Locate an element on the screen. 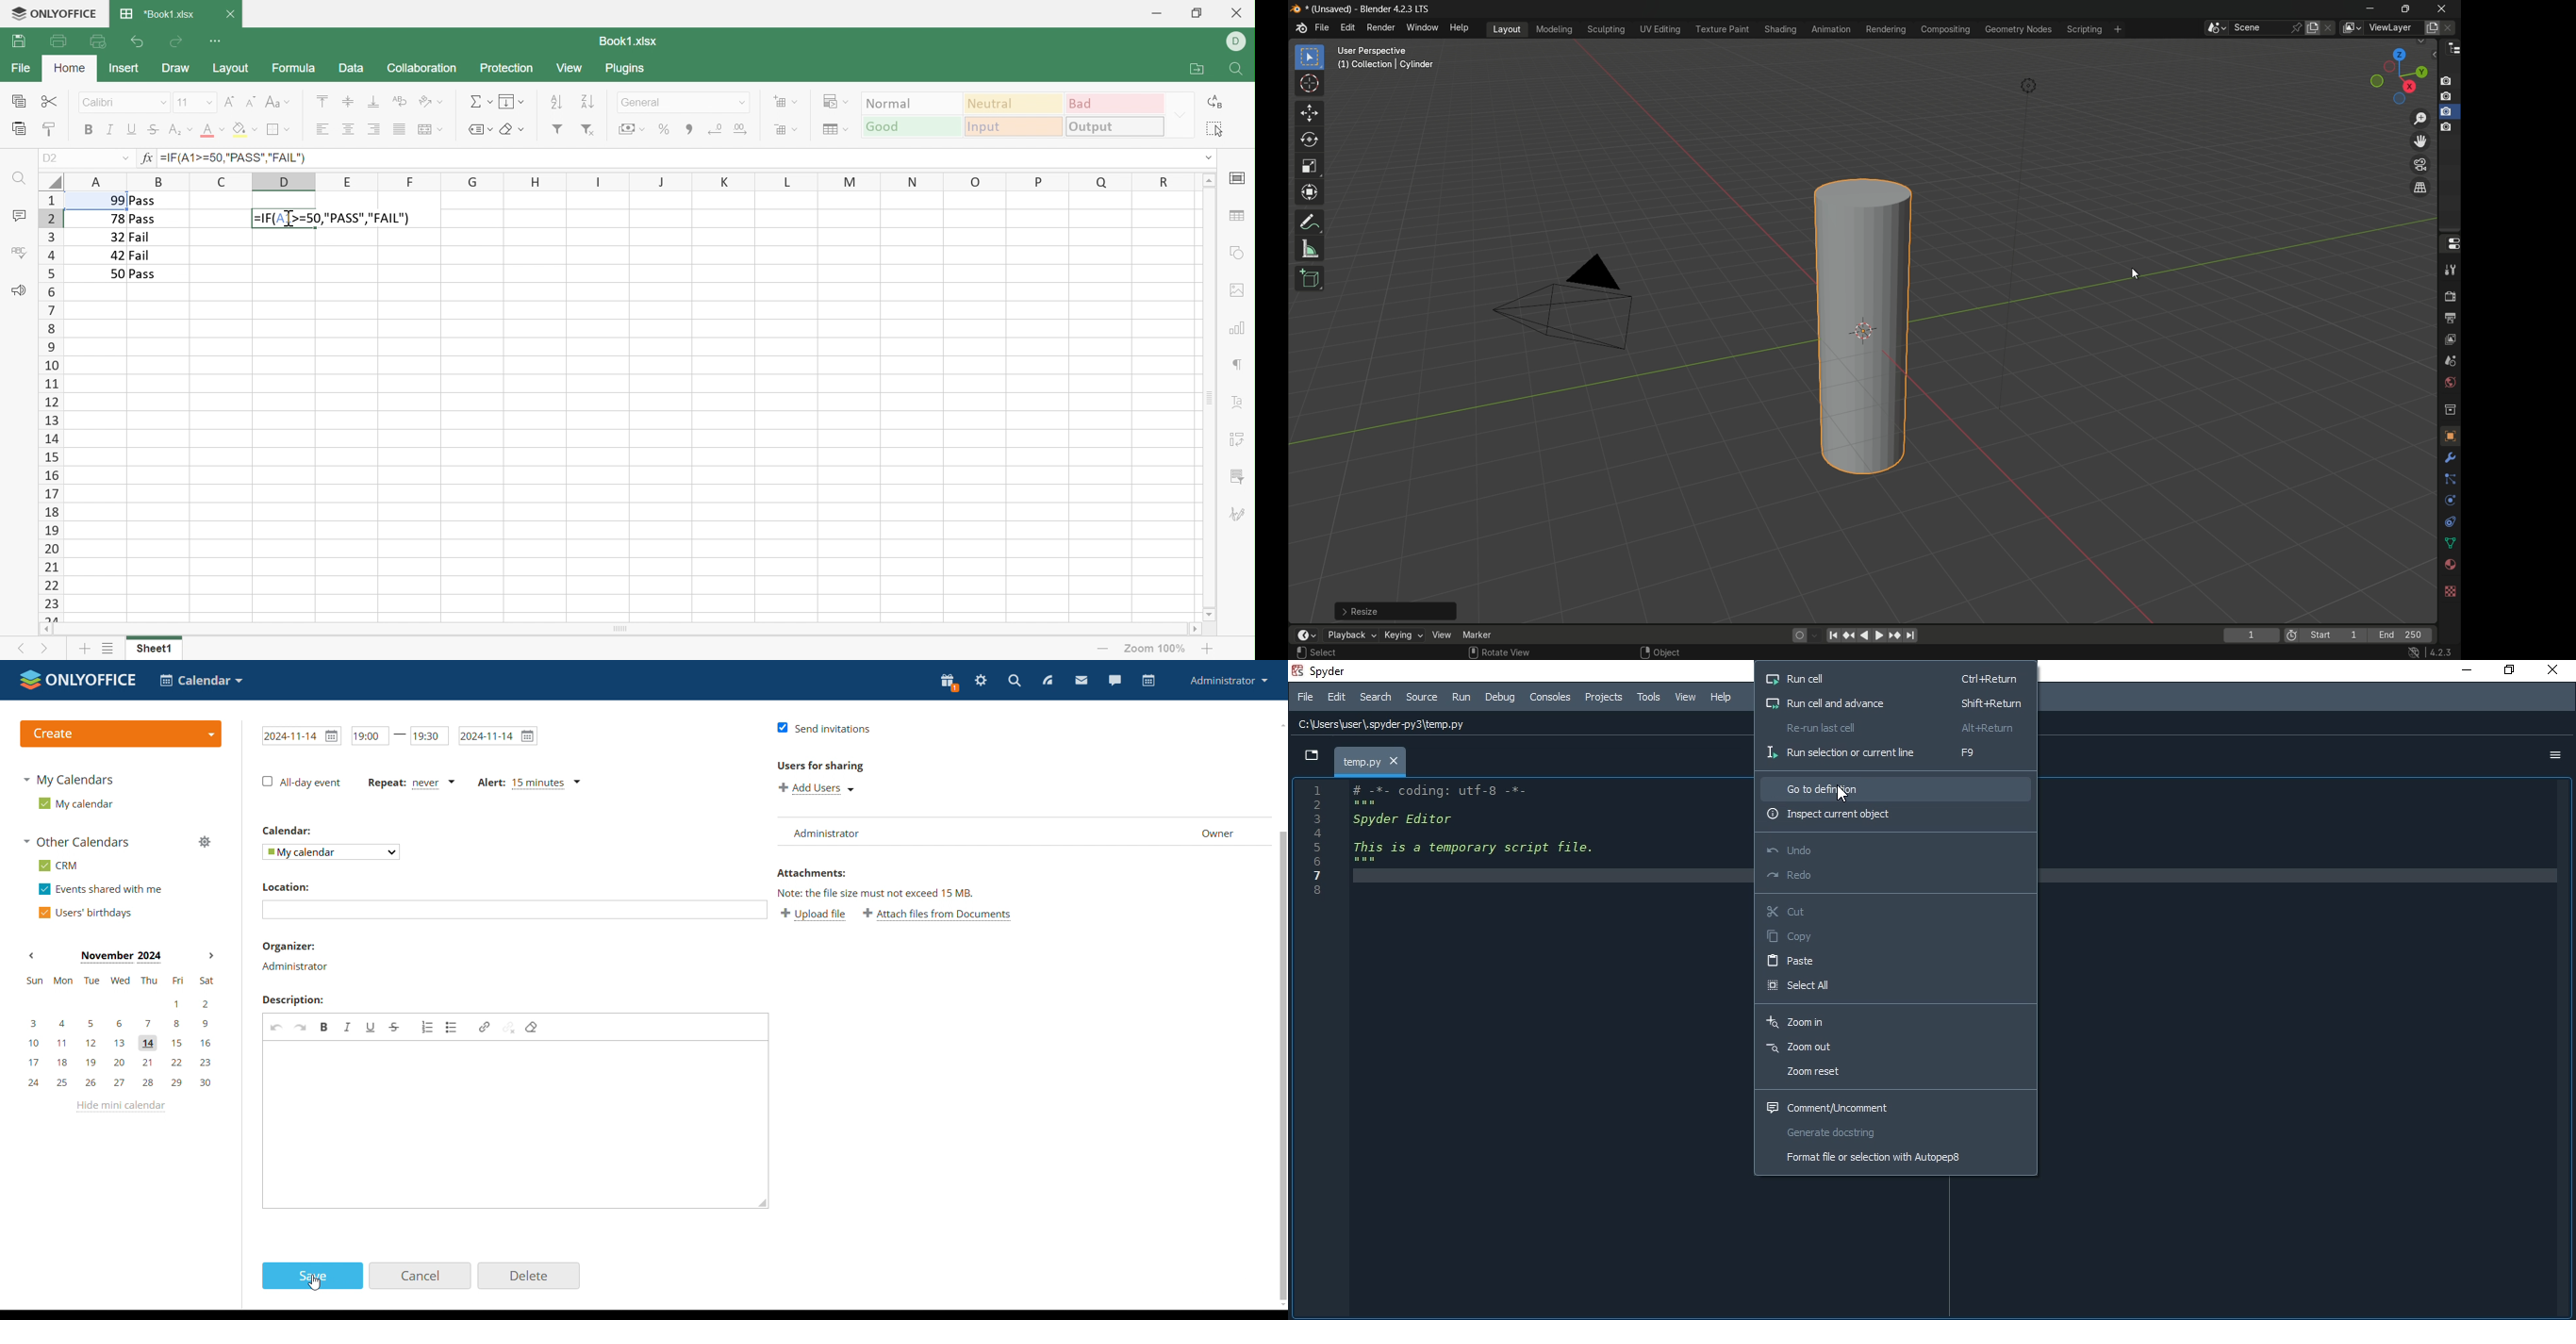 The width and height of the screenshot is (2576, 1344). Fill is located at coordinates (512, 101).